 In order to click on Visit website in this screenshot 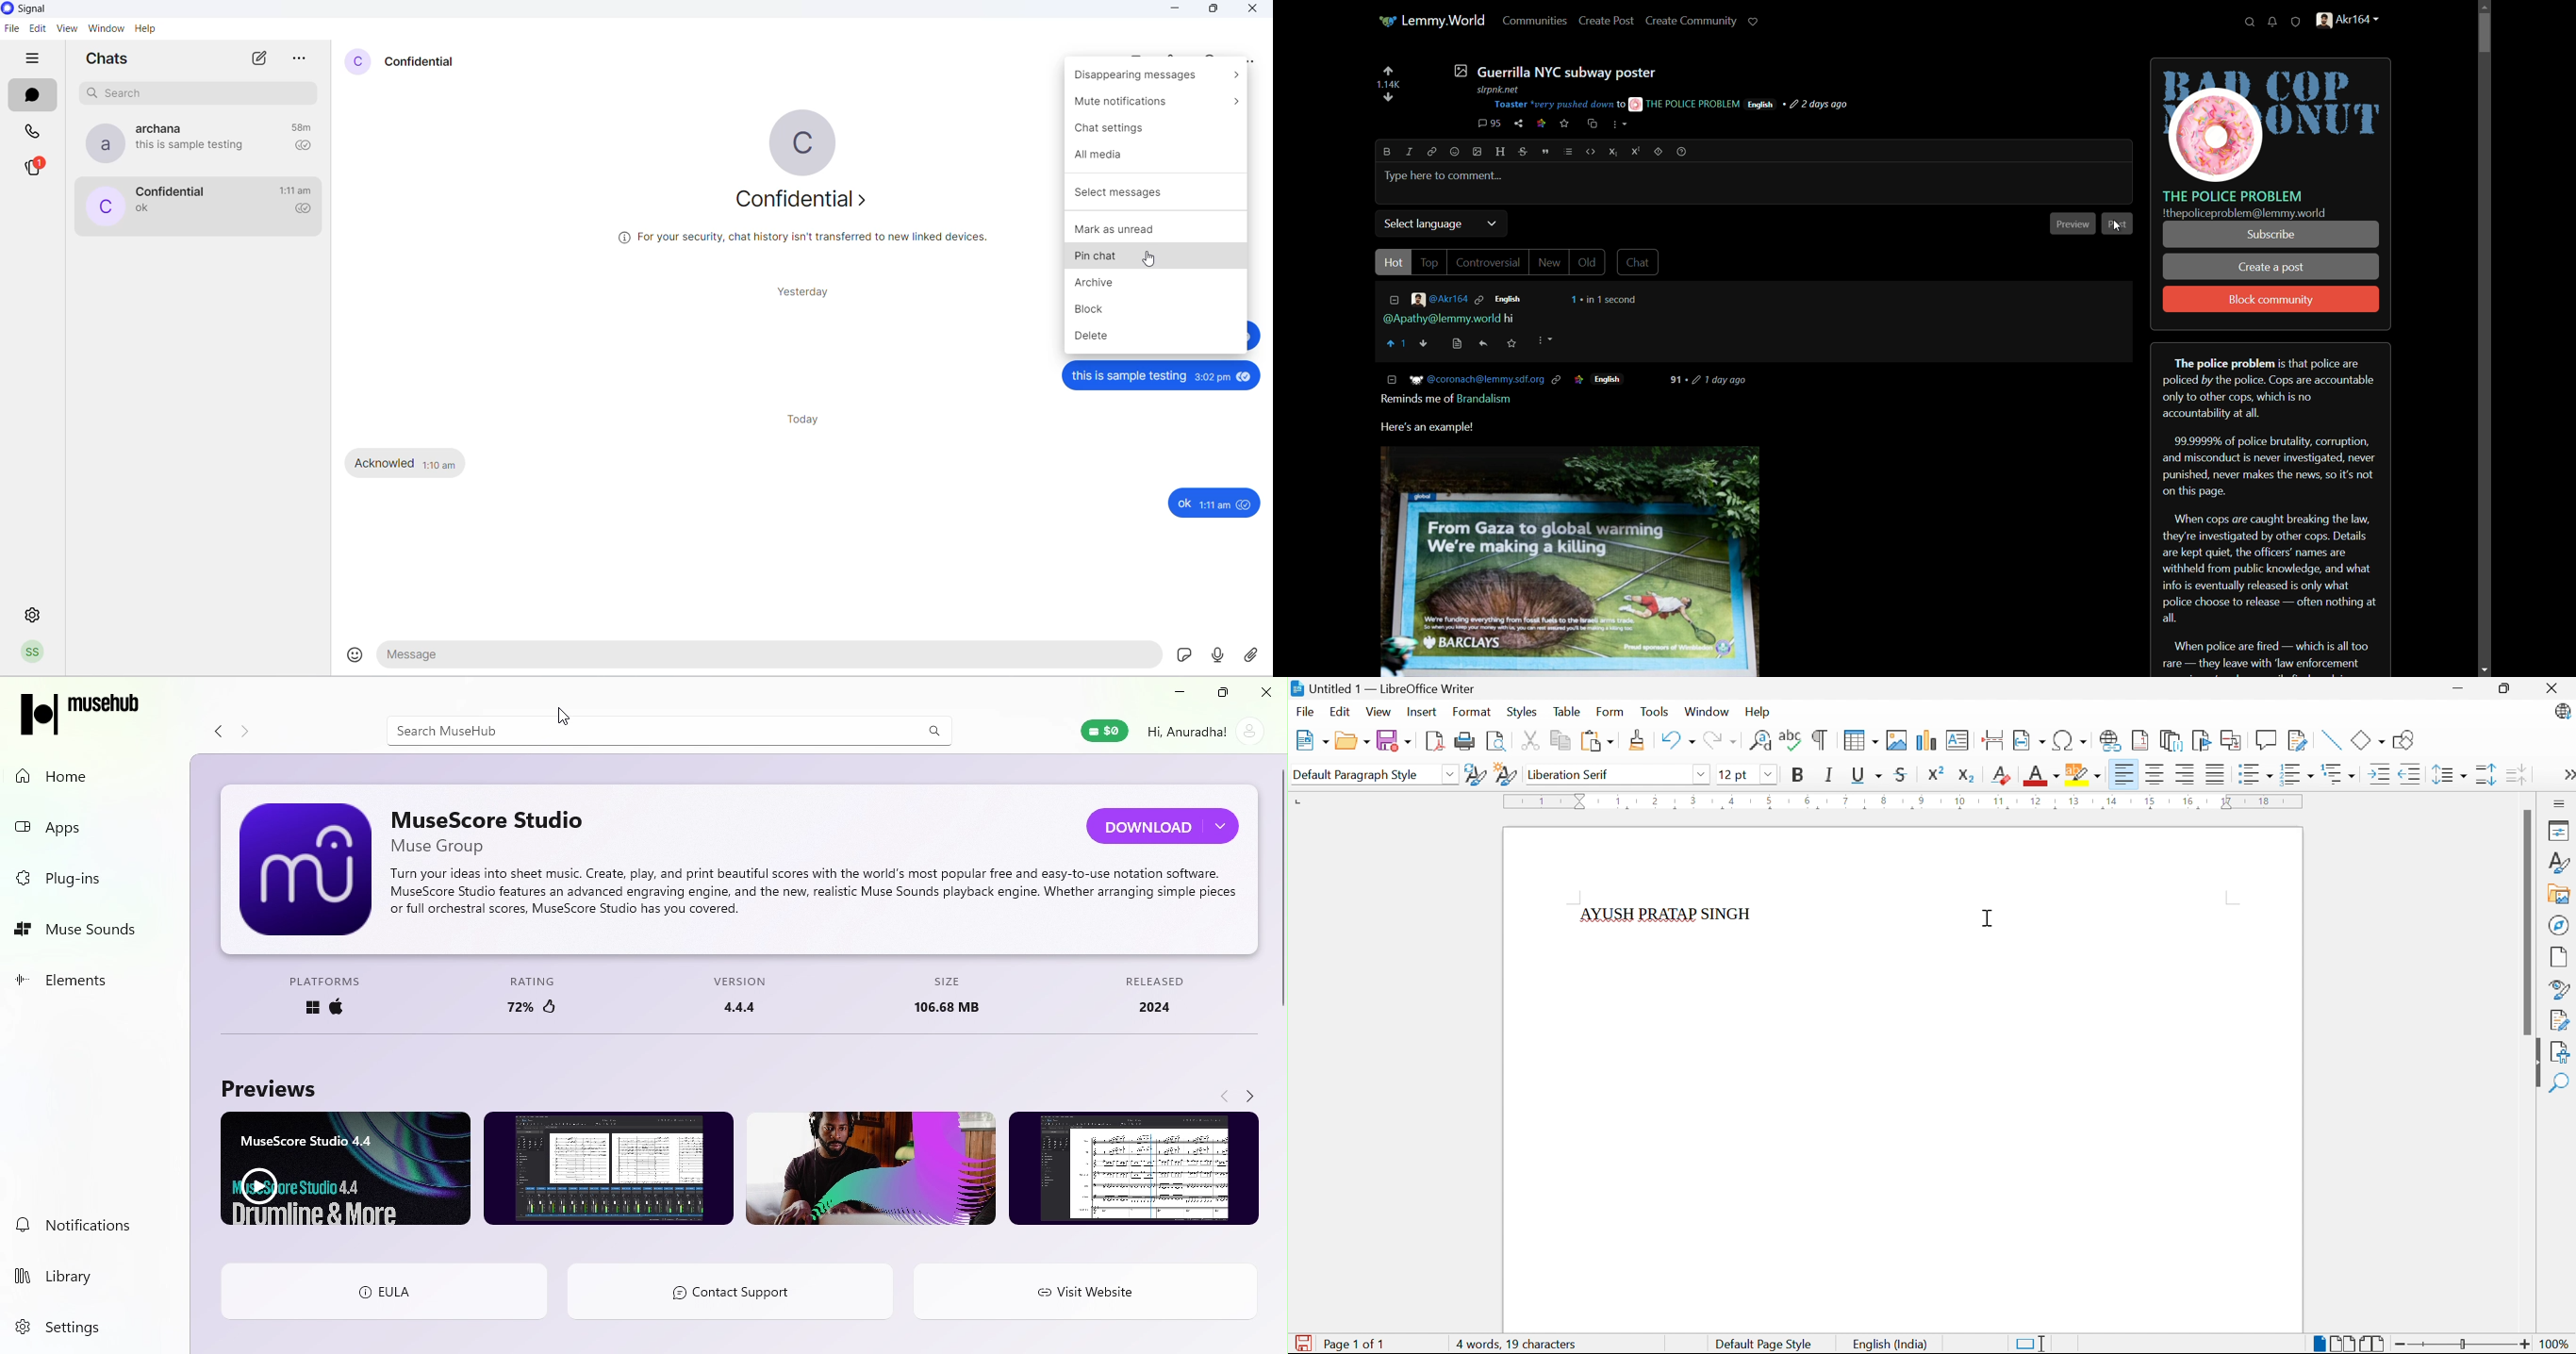, I will do `click(1083, 1296)`.